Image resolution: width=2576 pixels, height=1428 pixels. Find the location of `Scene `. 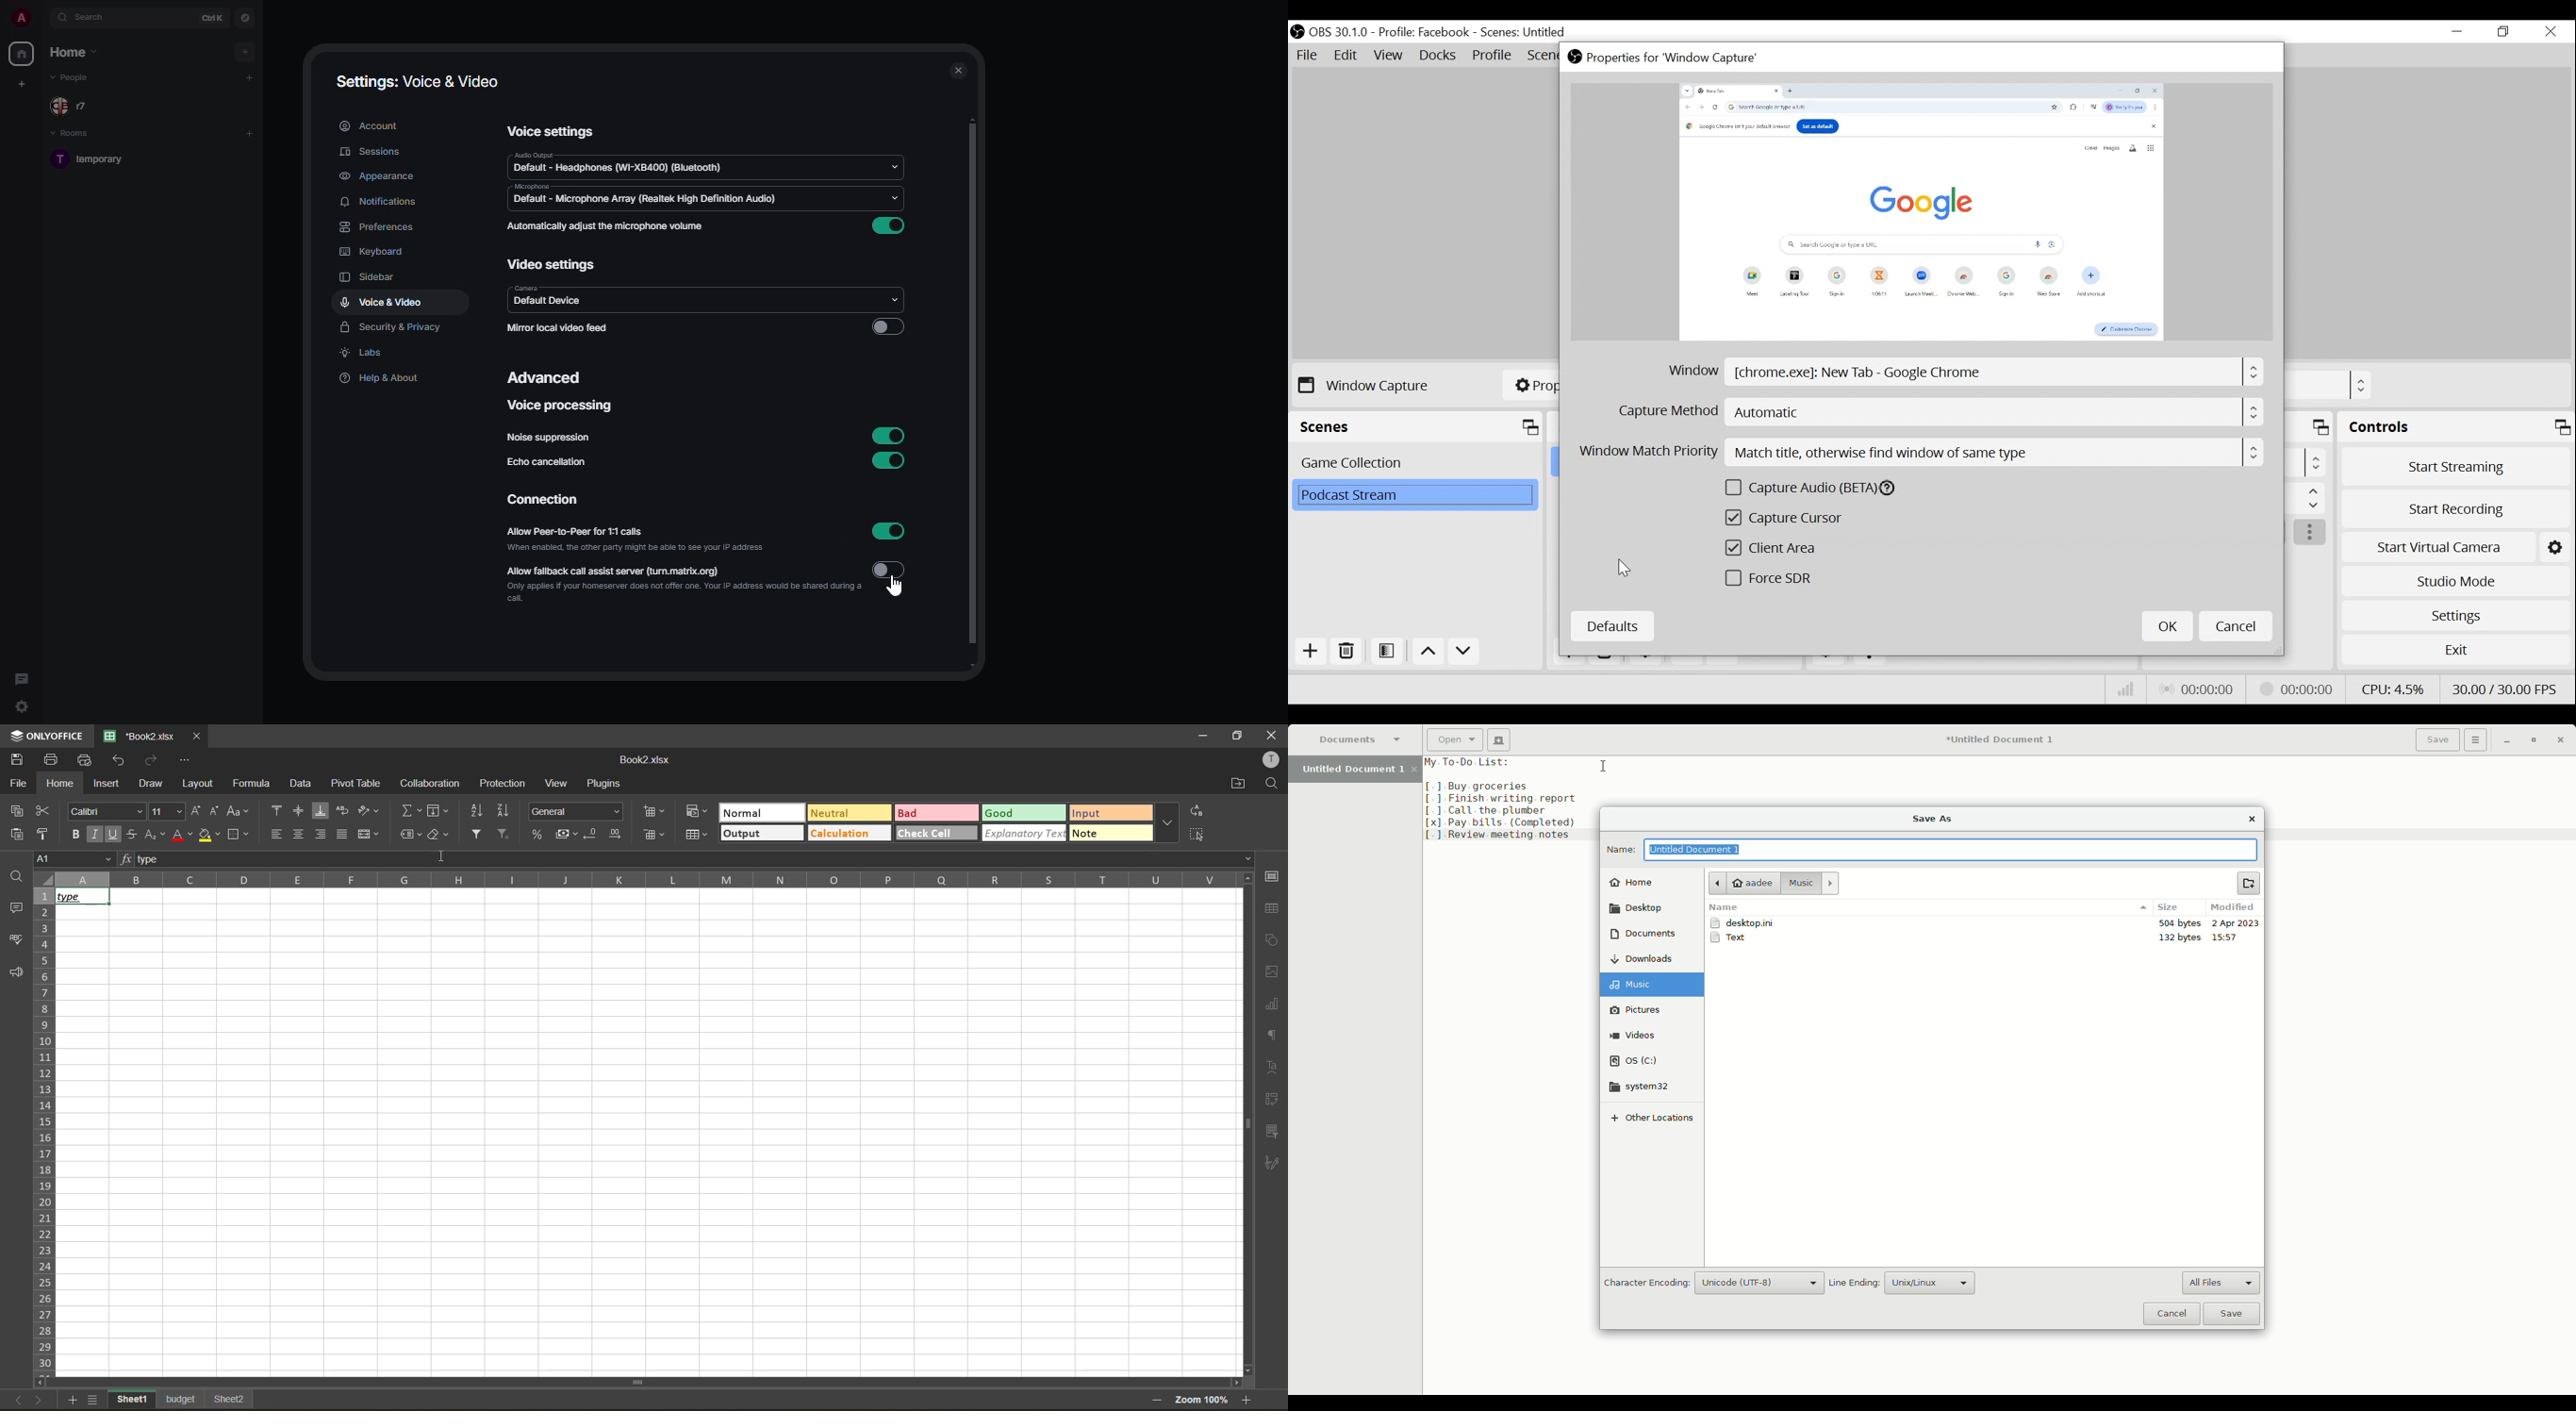

Scene  is located at coordinates (1416, 496).